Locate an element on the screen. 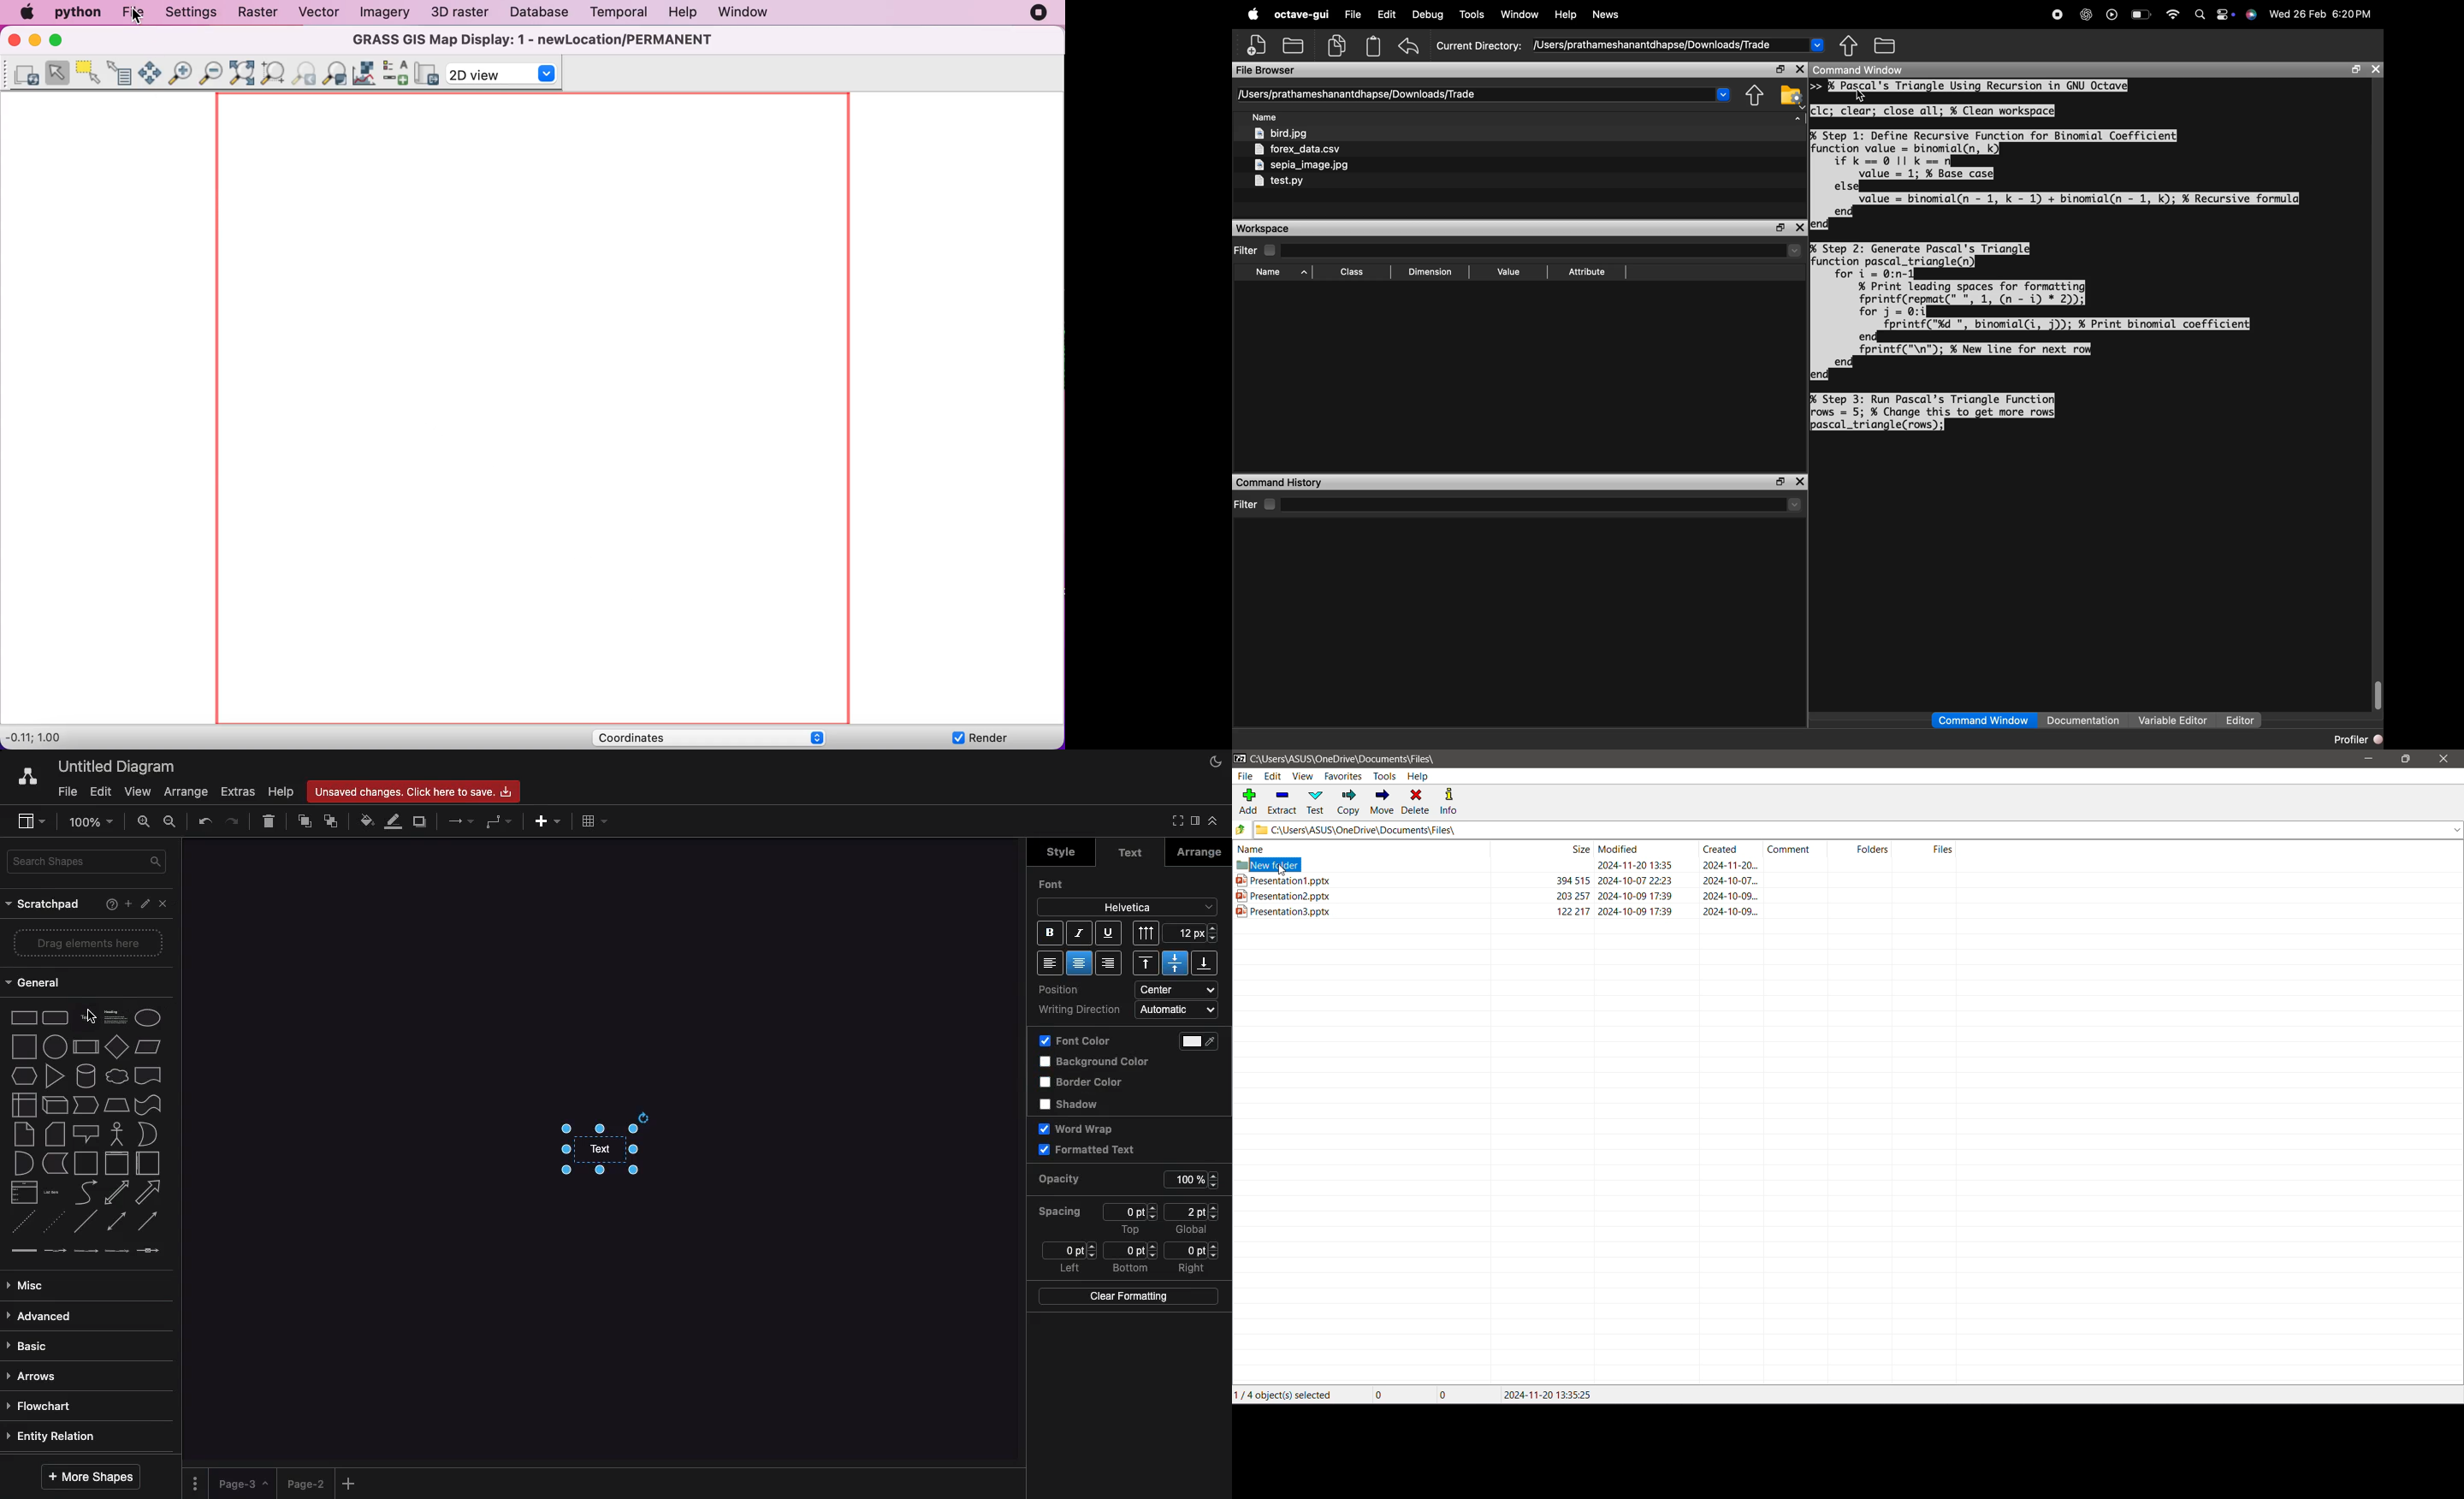 This screenshot has height=1512, width=2464. Help is located at coordinates (280, 791).